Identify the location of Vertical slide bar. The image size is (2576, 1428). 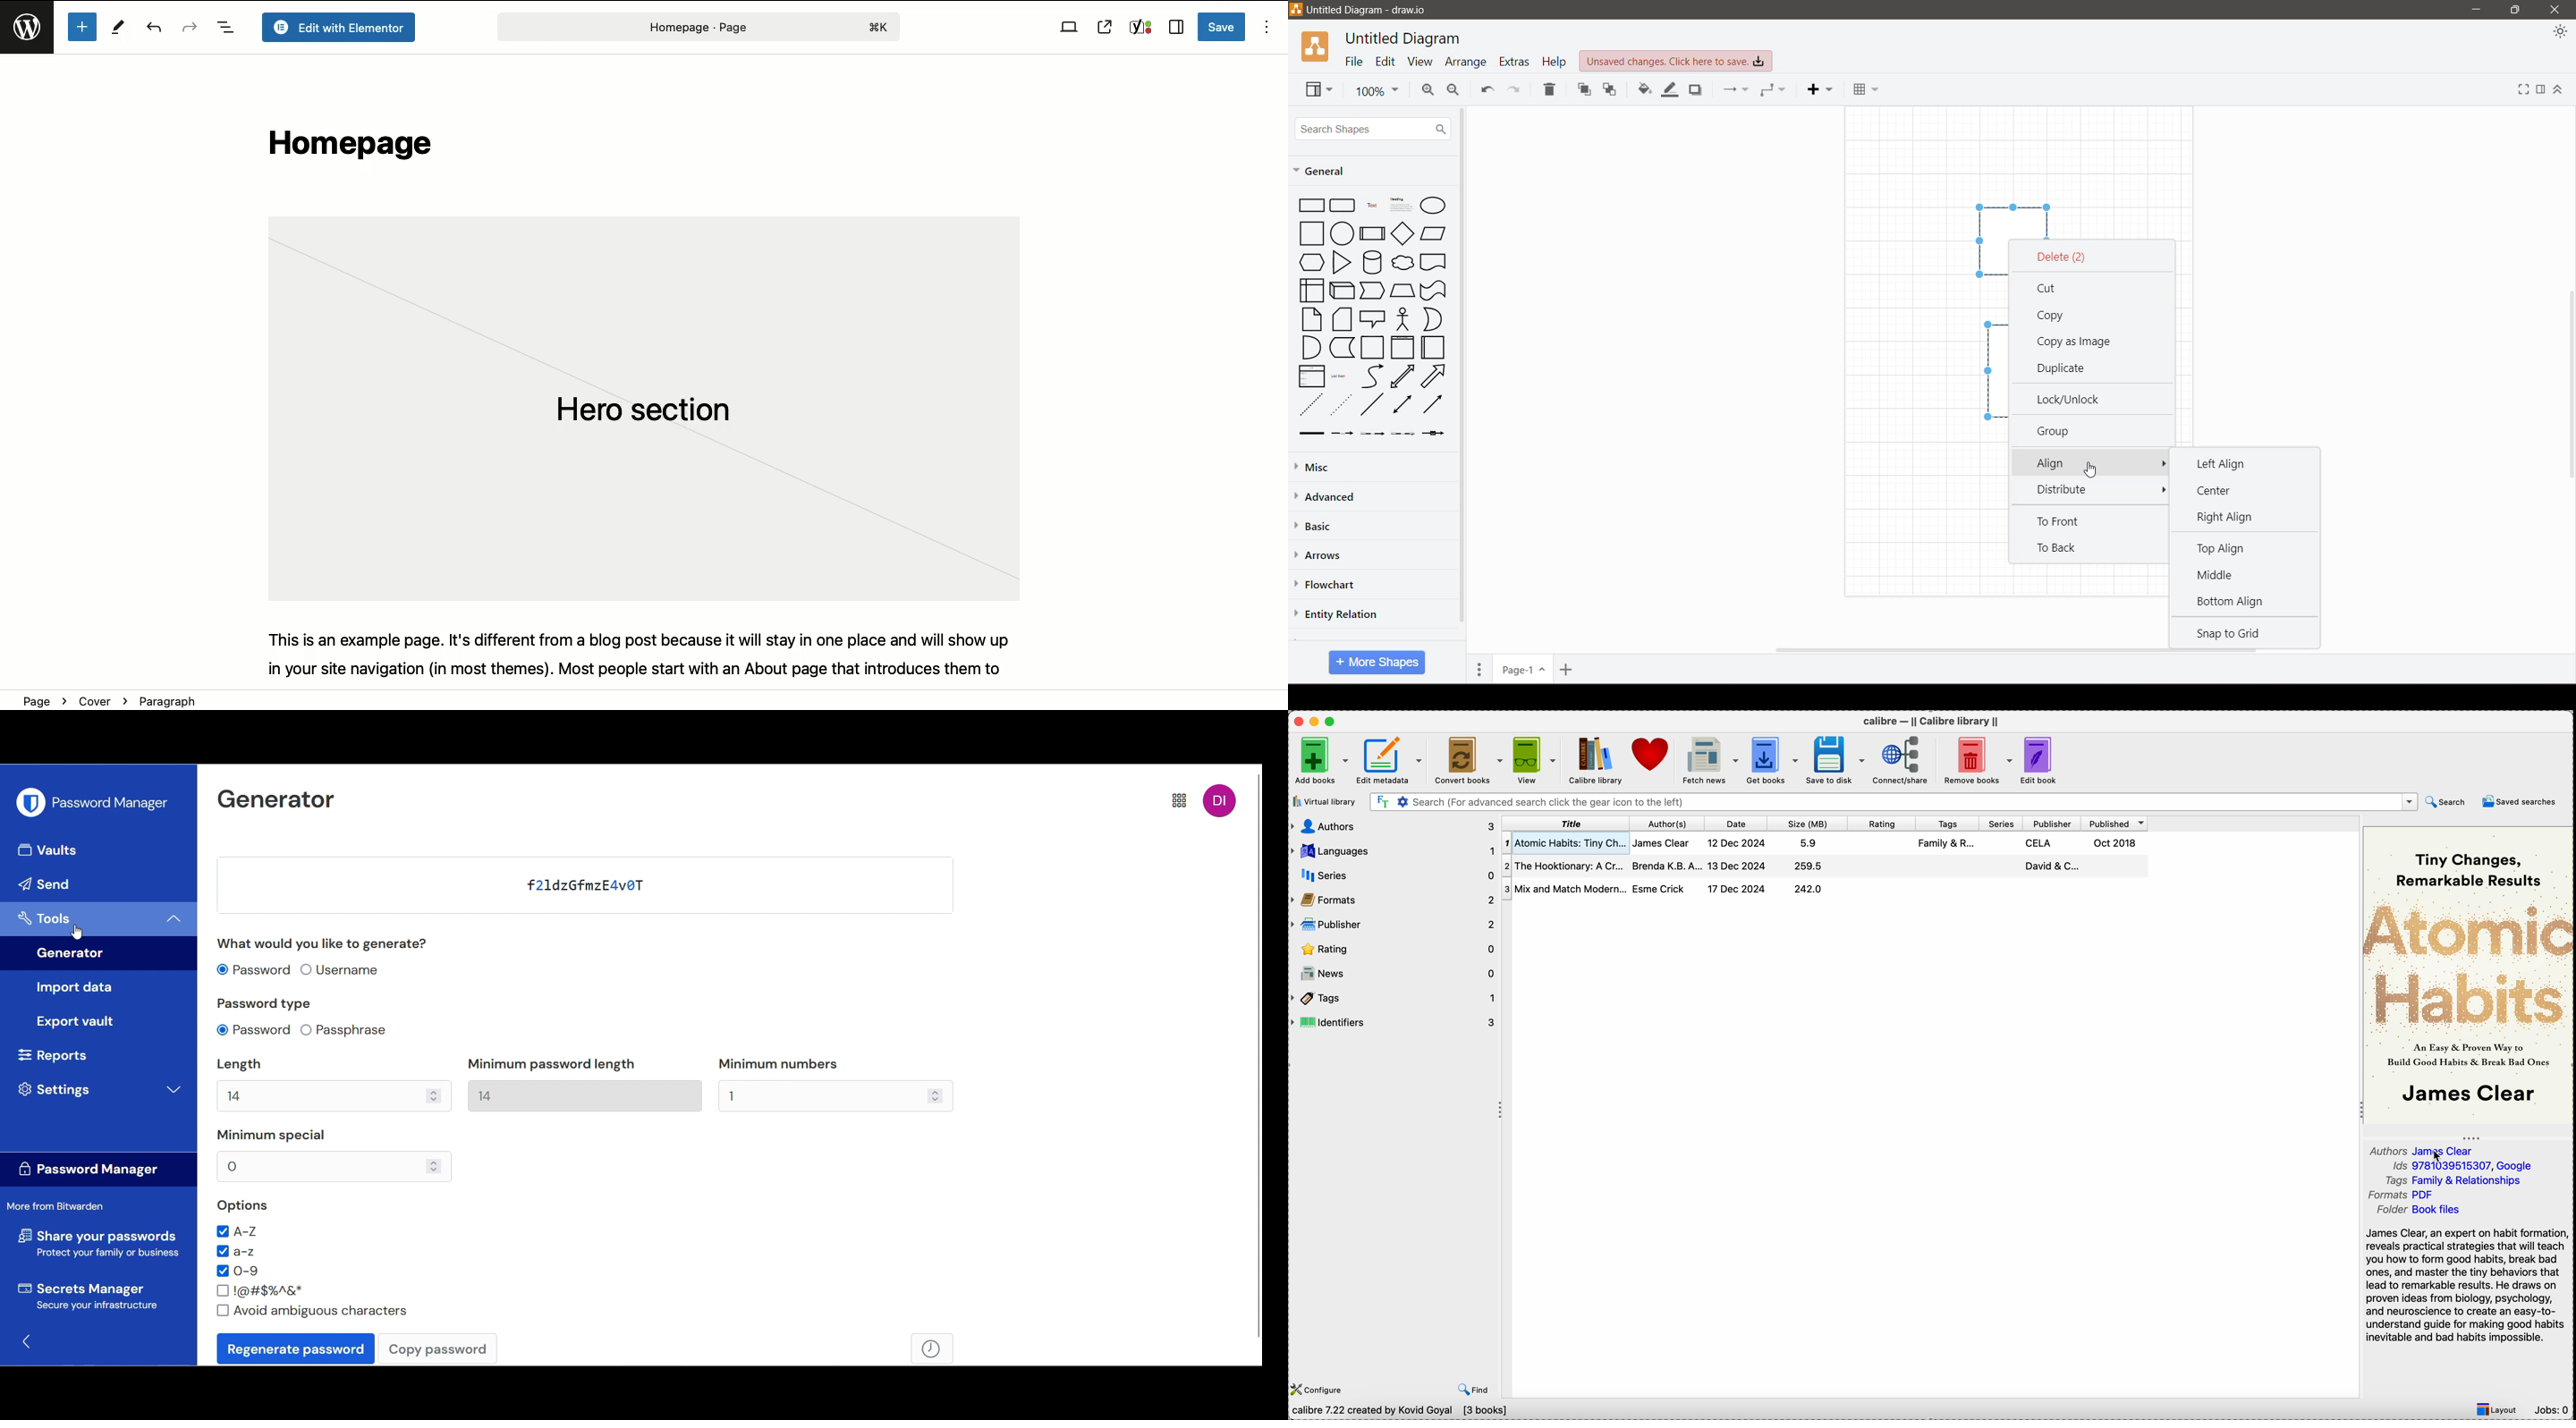
(1259, 1054).